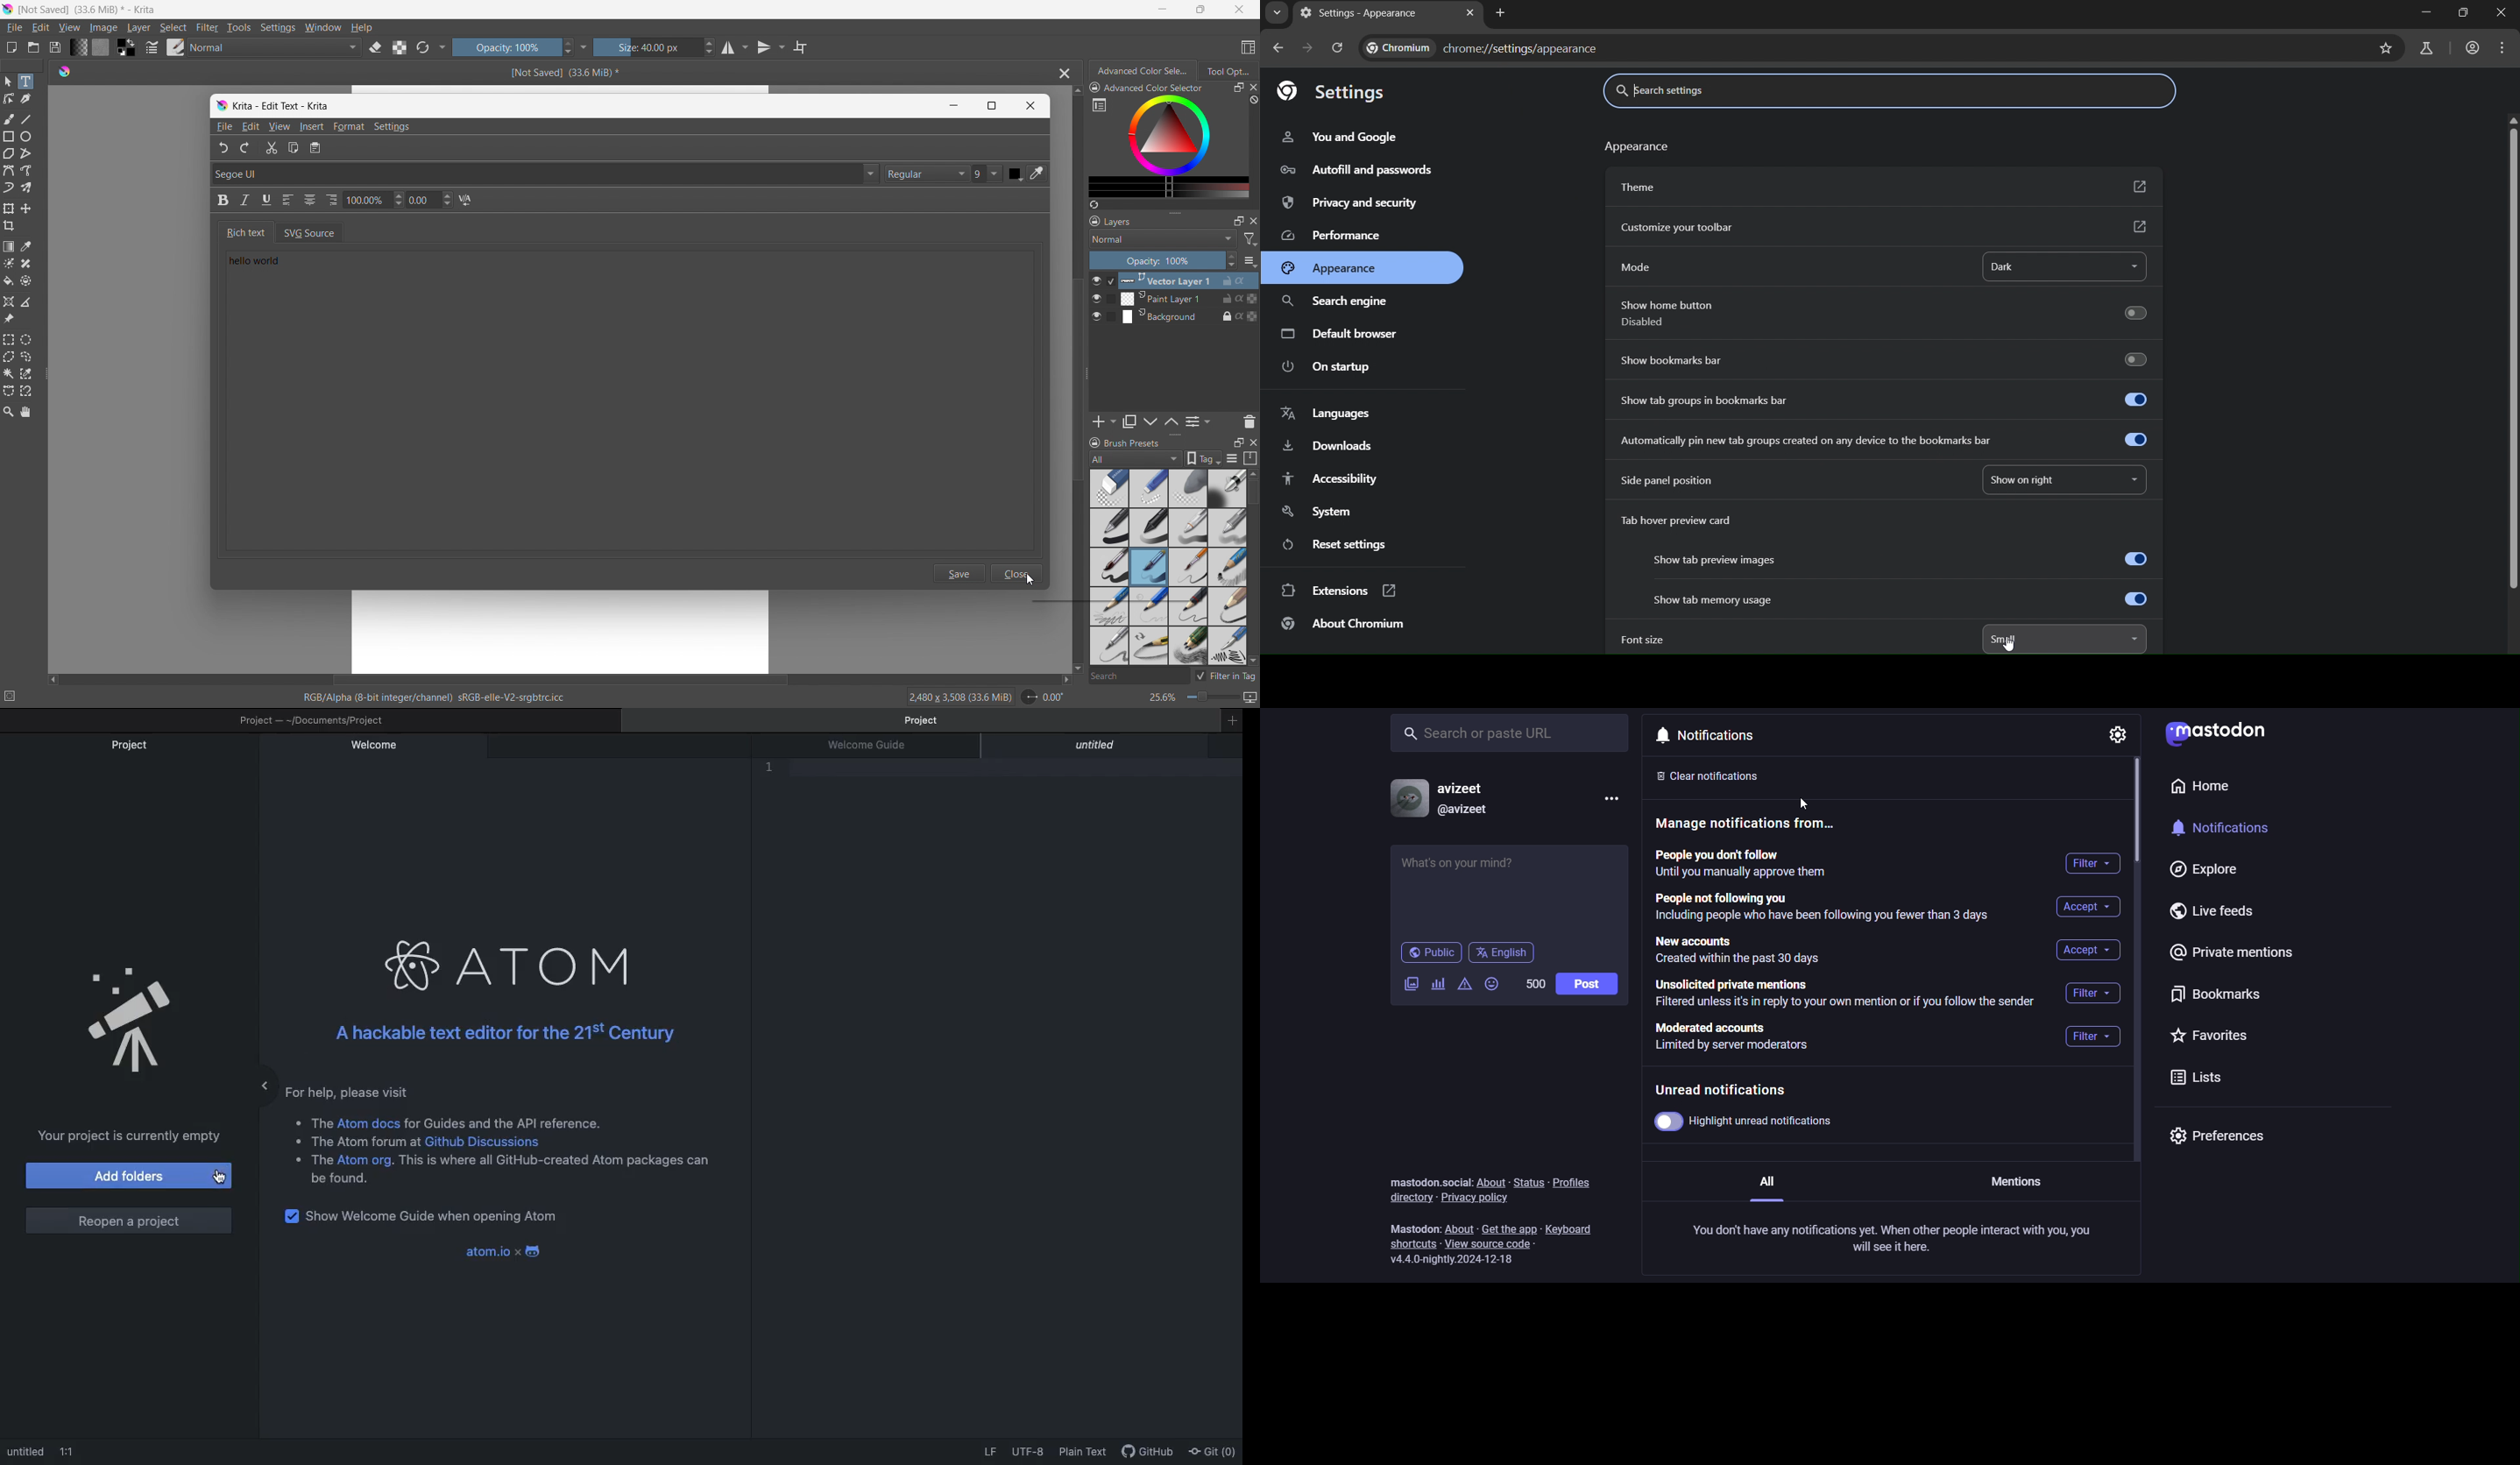  I want to click on filter, so click(2097, 992).